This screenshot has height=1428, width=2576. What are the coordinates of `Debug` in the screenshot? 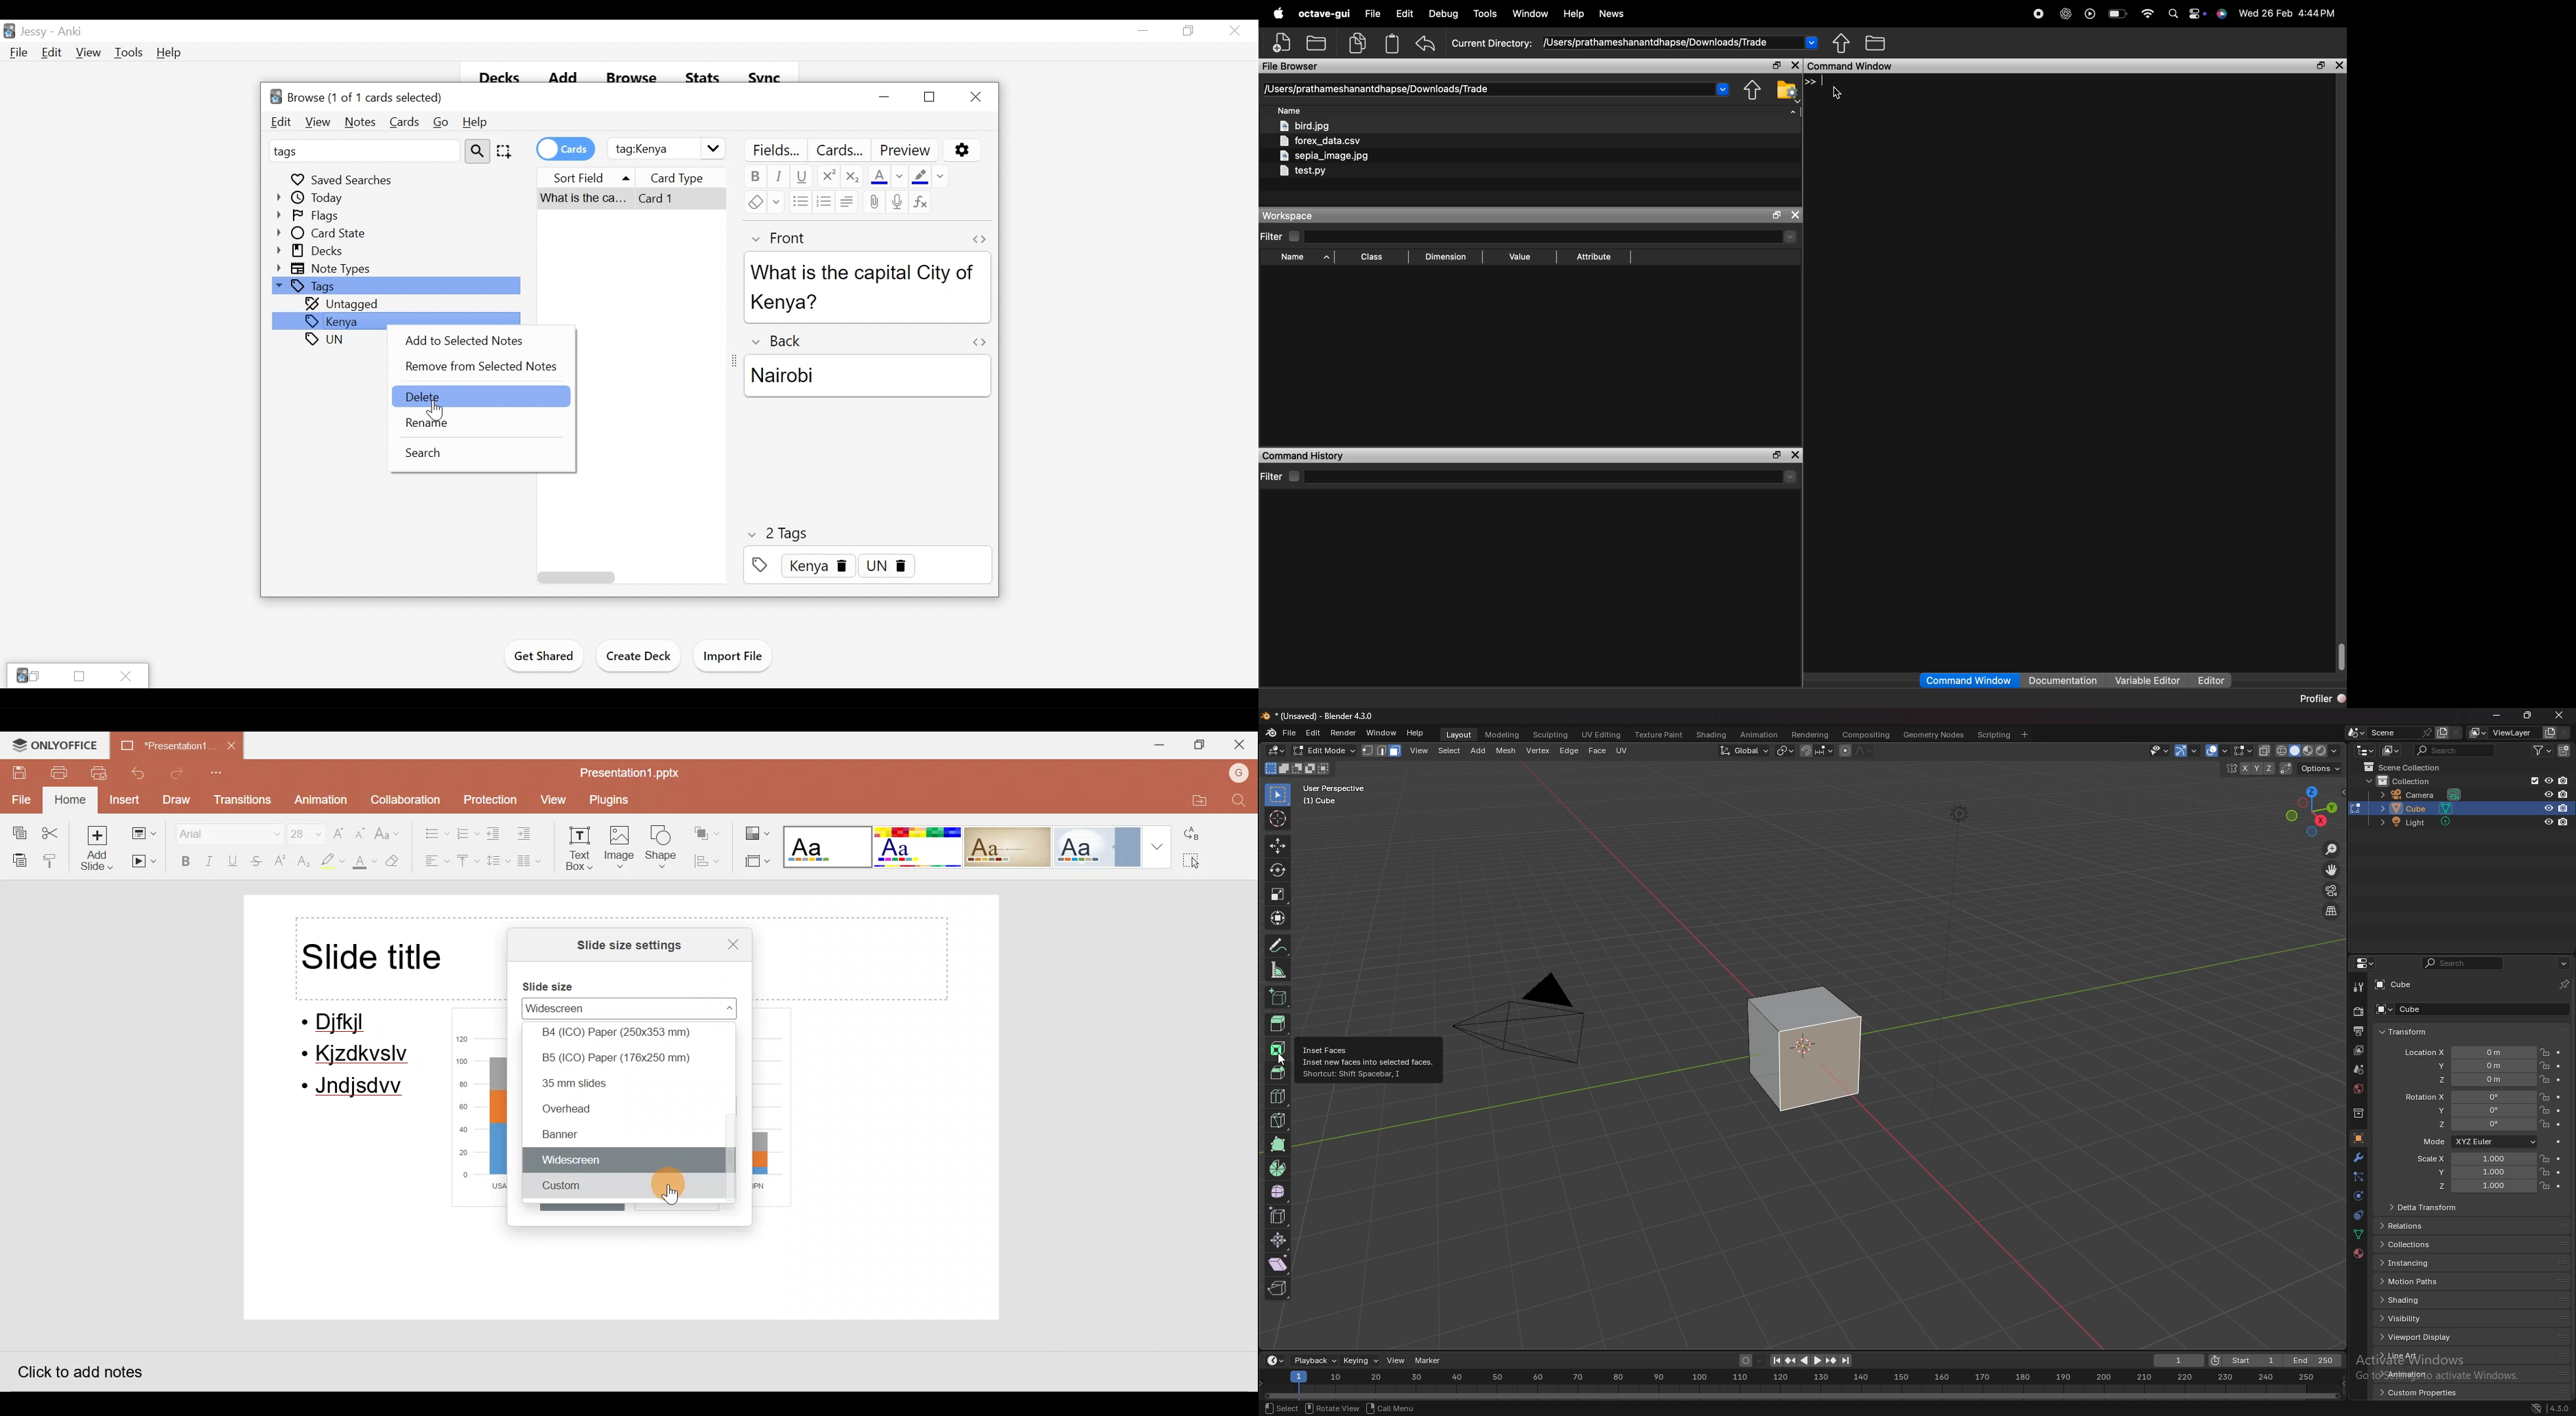 It's located at (1444, 14).